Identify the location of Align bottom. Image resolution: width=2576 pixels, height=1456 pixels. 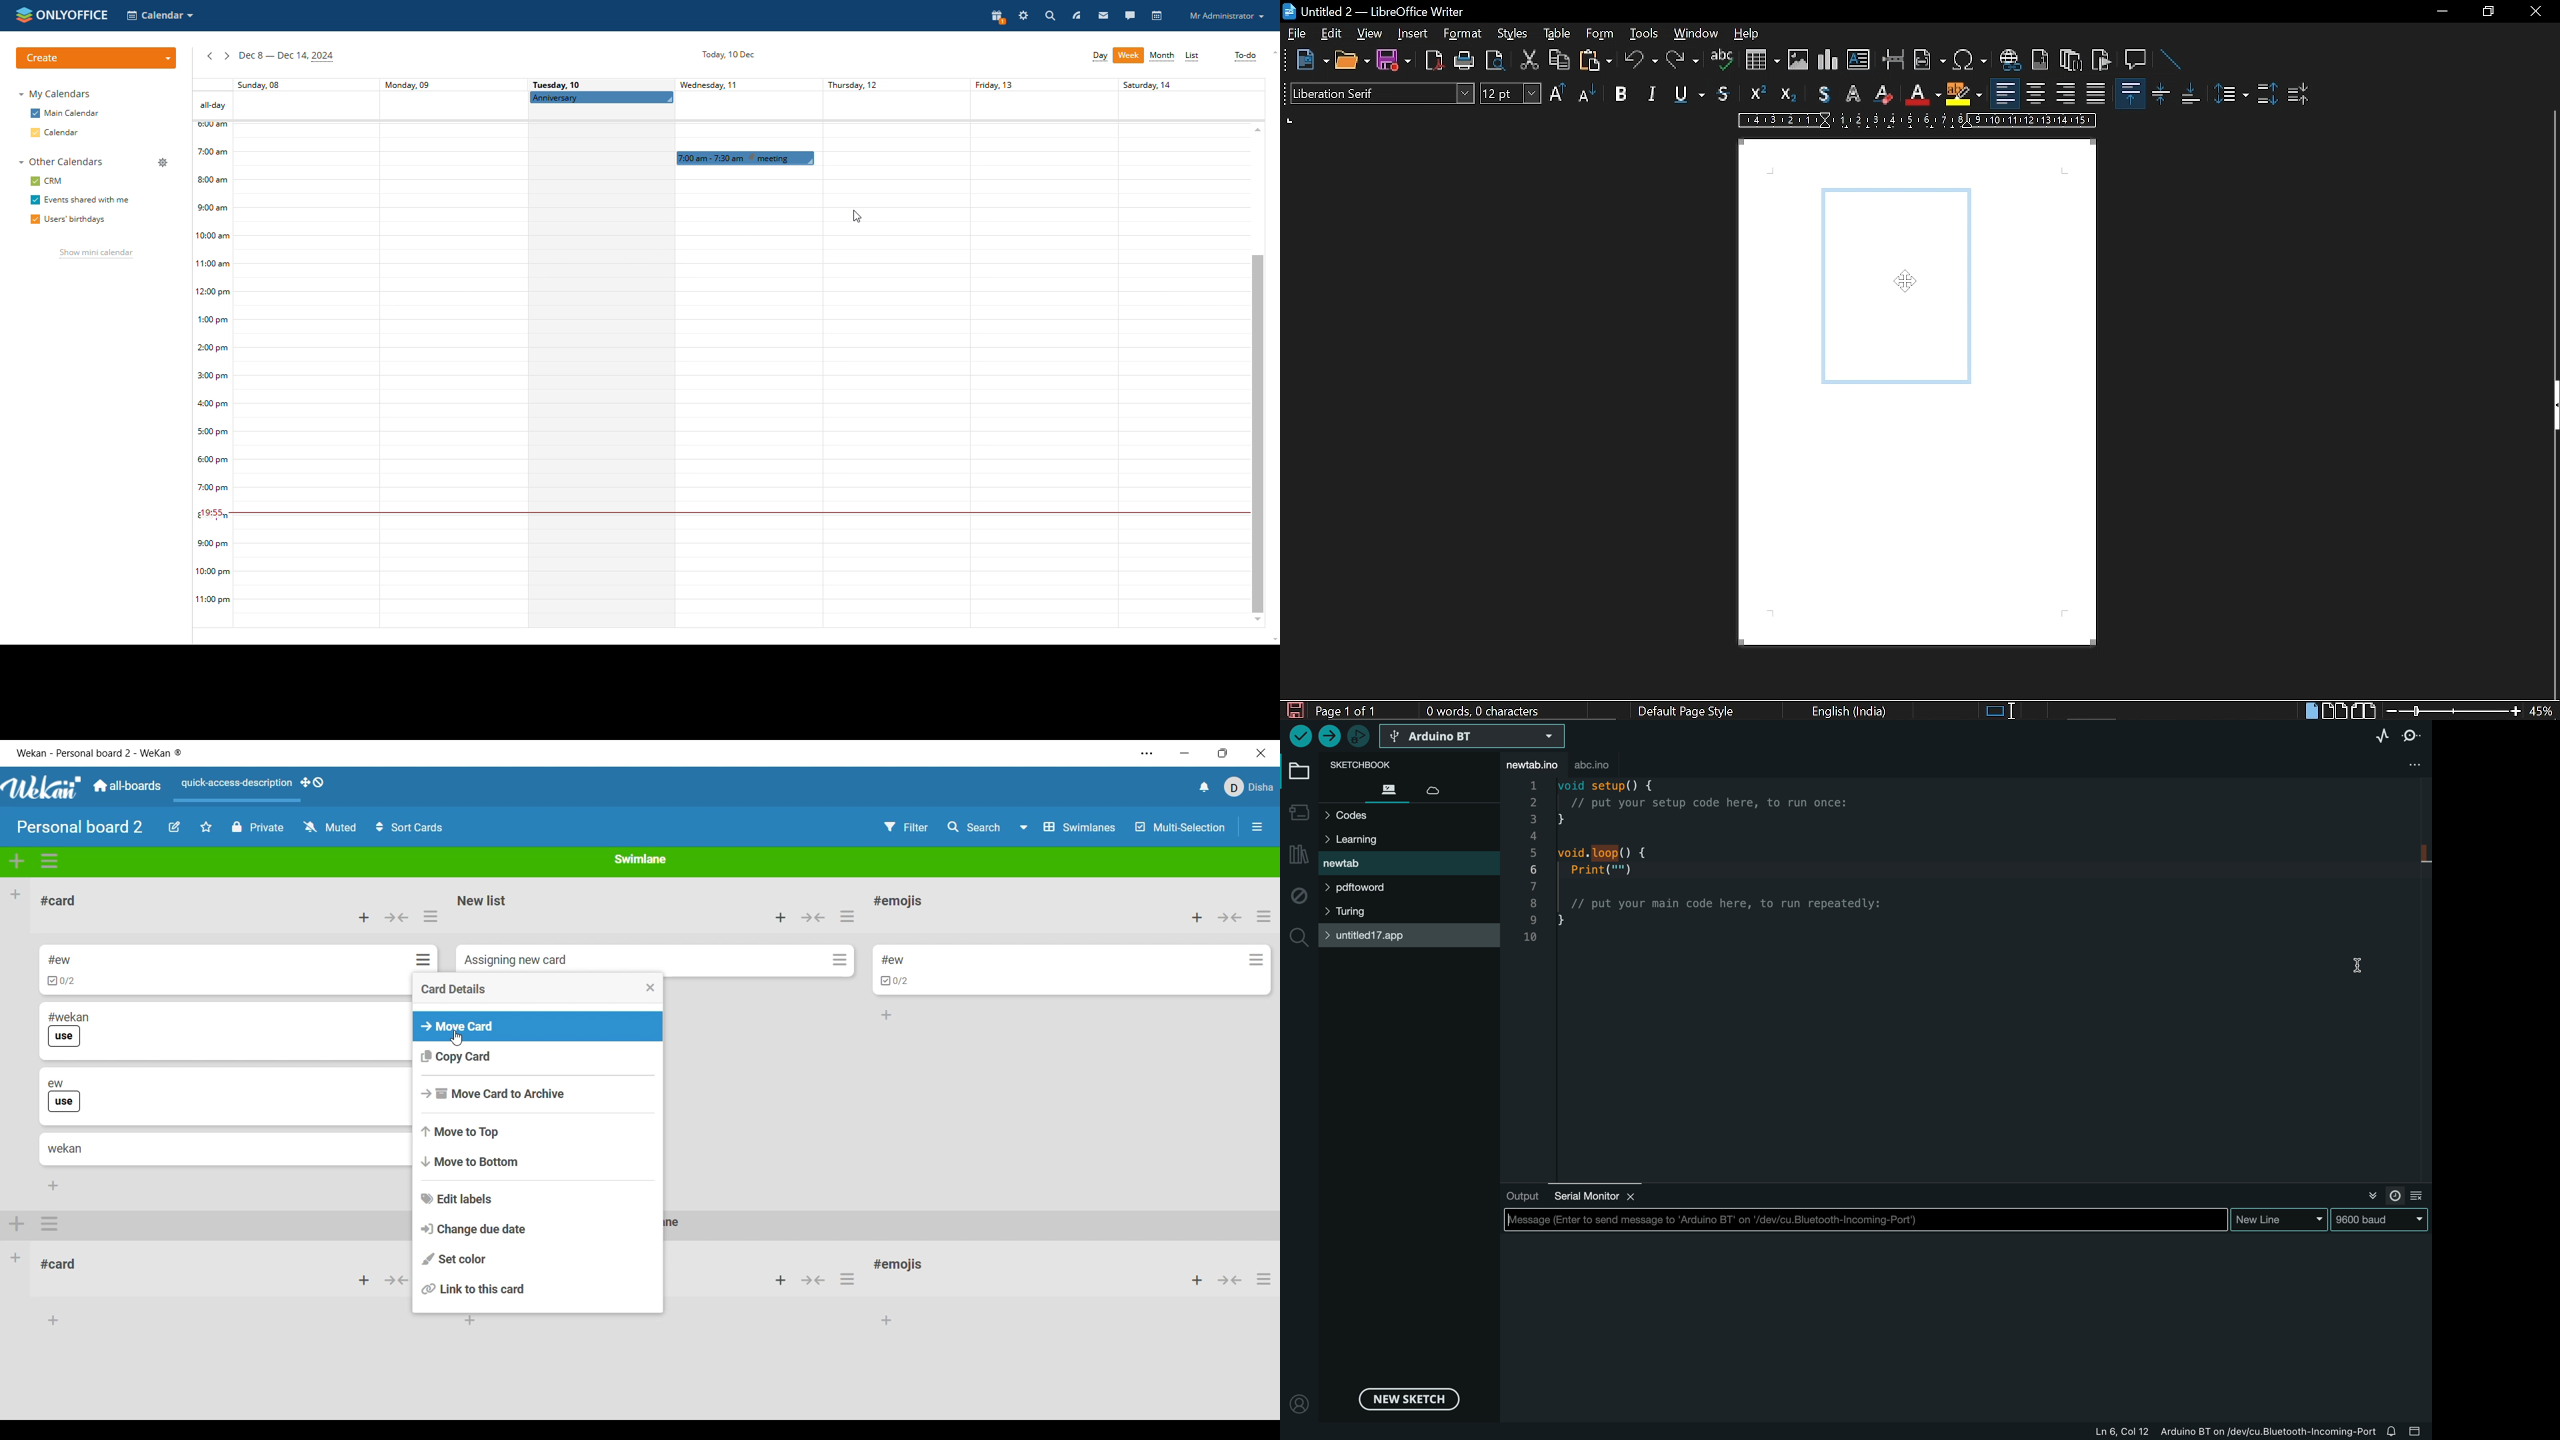
(2193, 92).